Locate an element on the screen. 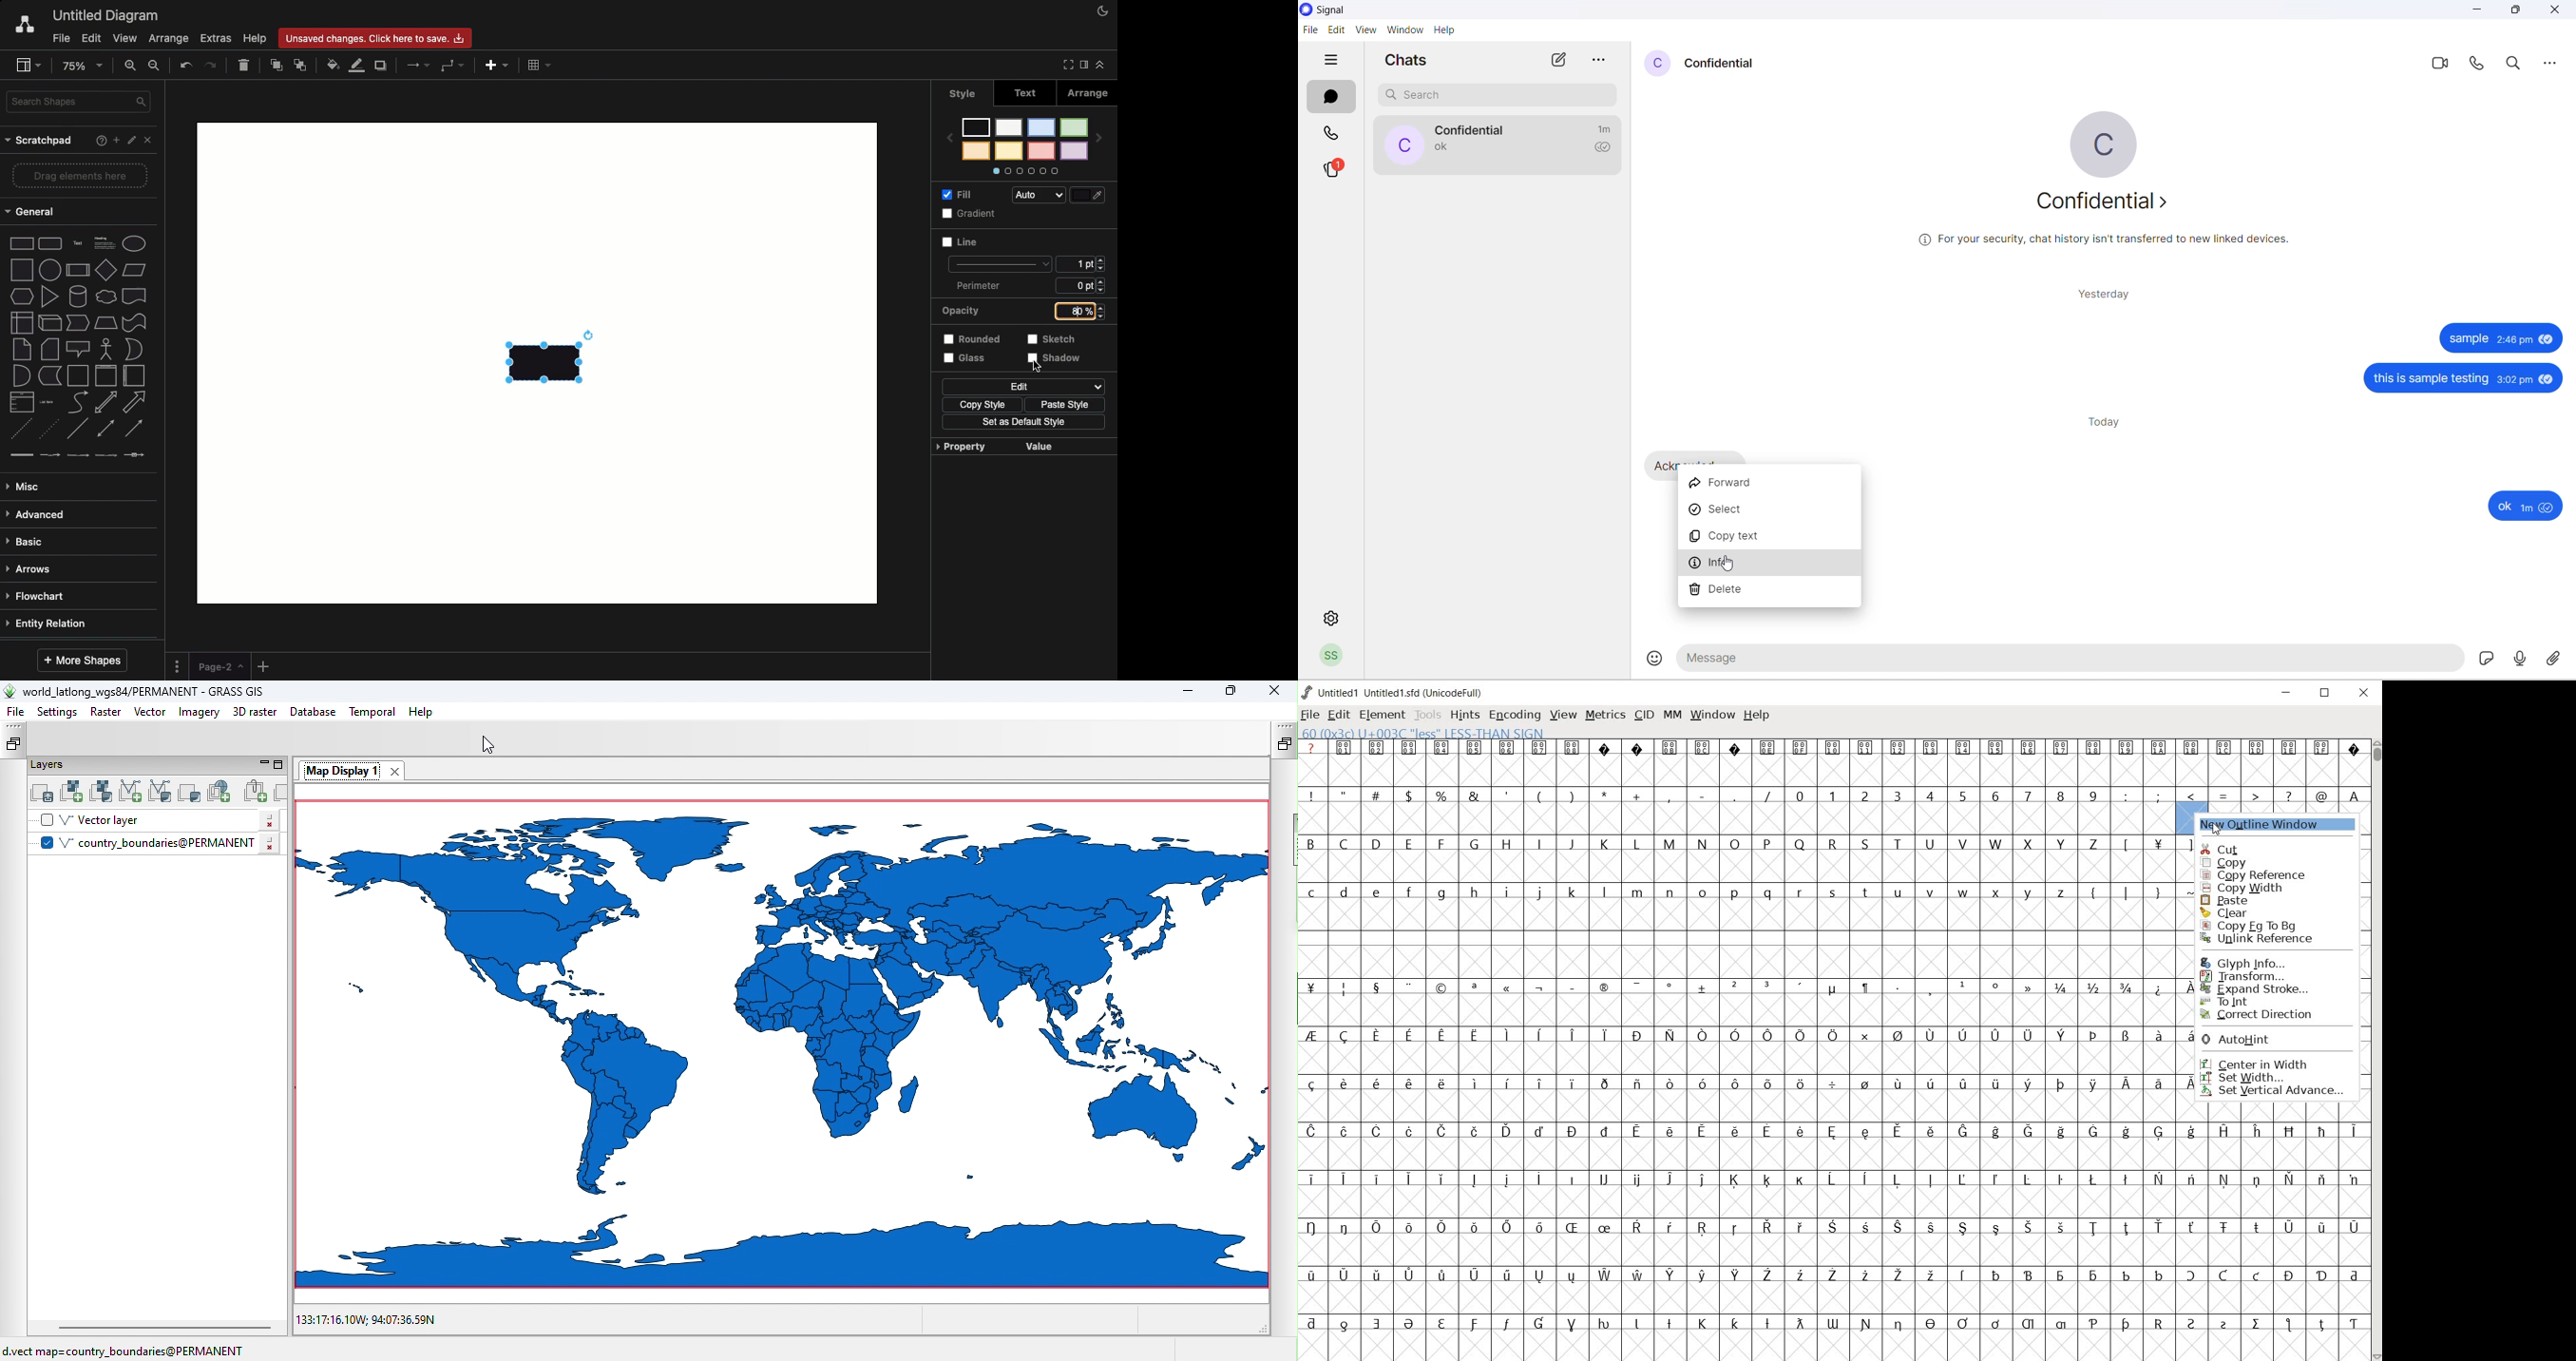 This screenshot has width=2576, height=1372. empty cells is located at coordinates (1751, 865).